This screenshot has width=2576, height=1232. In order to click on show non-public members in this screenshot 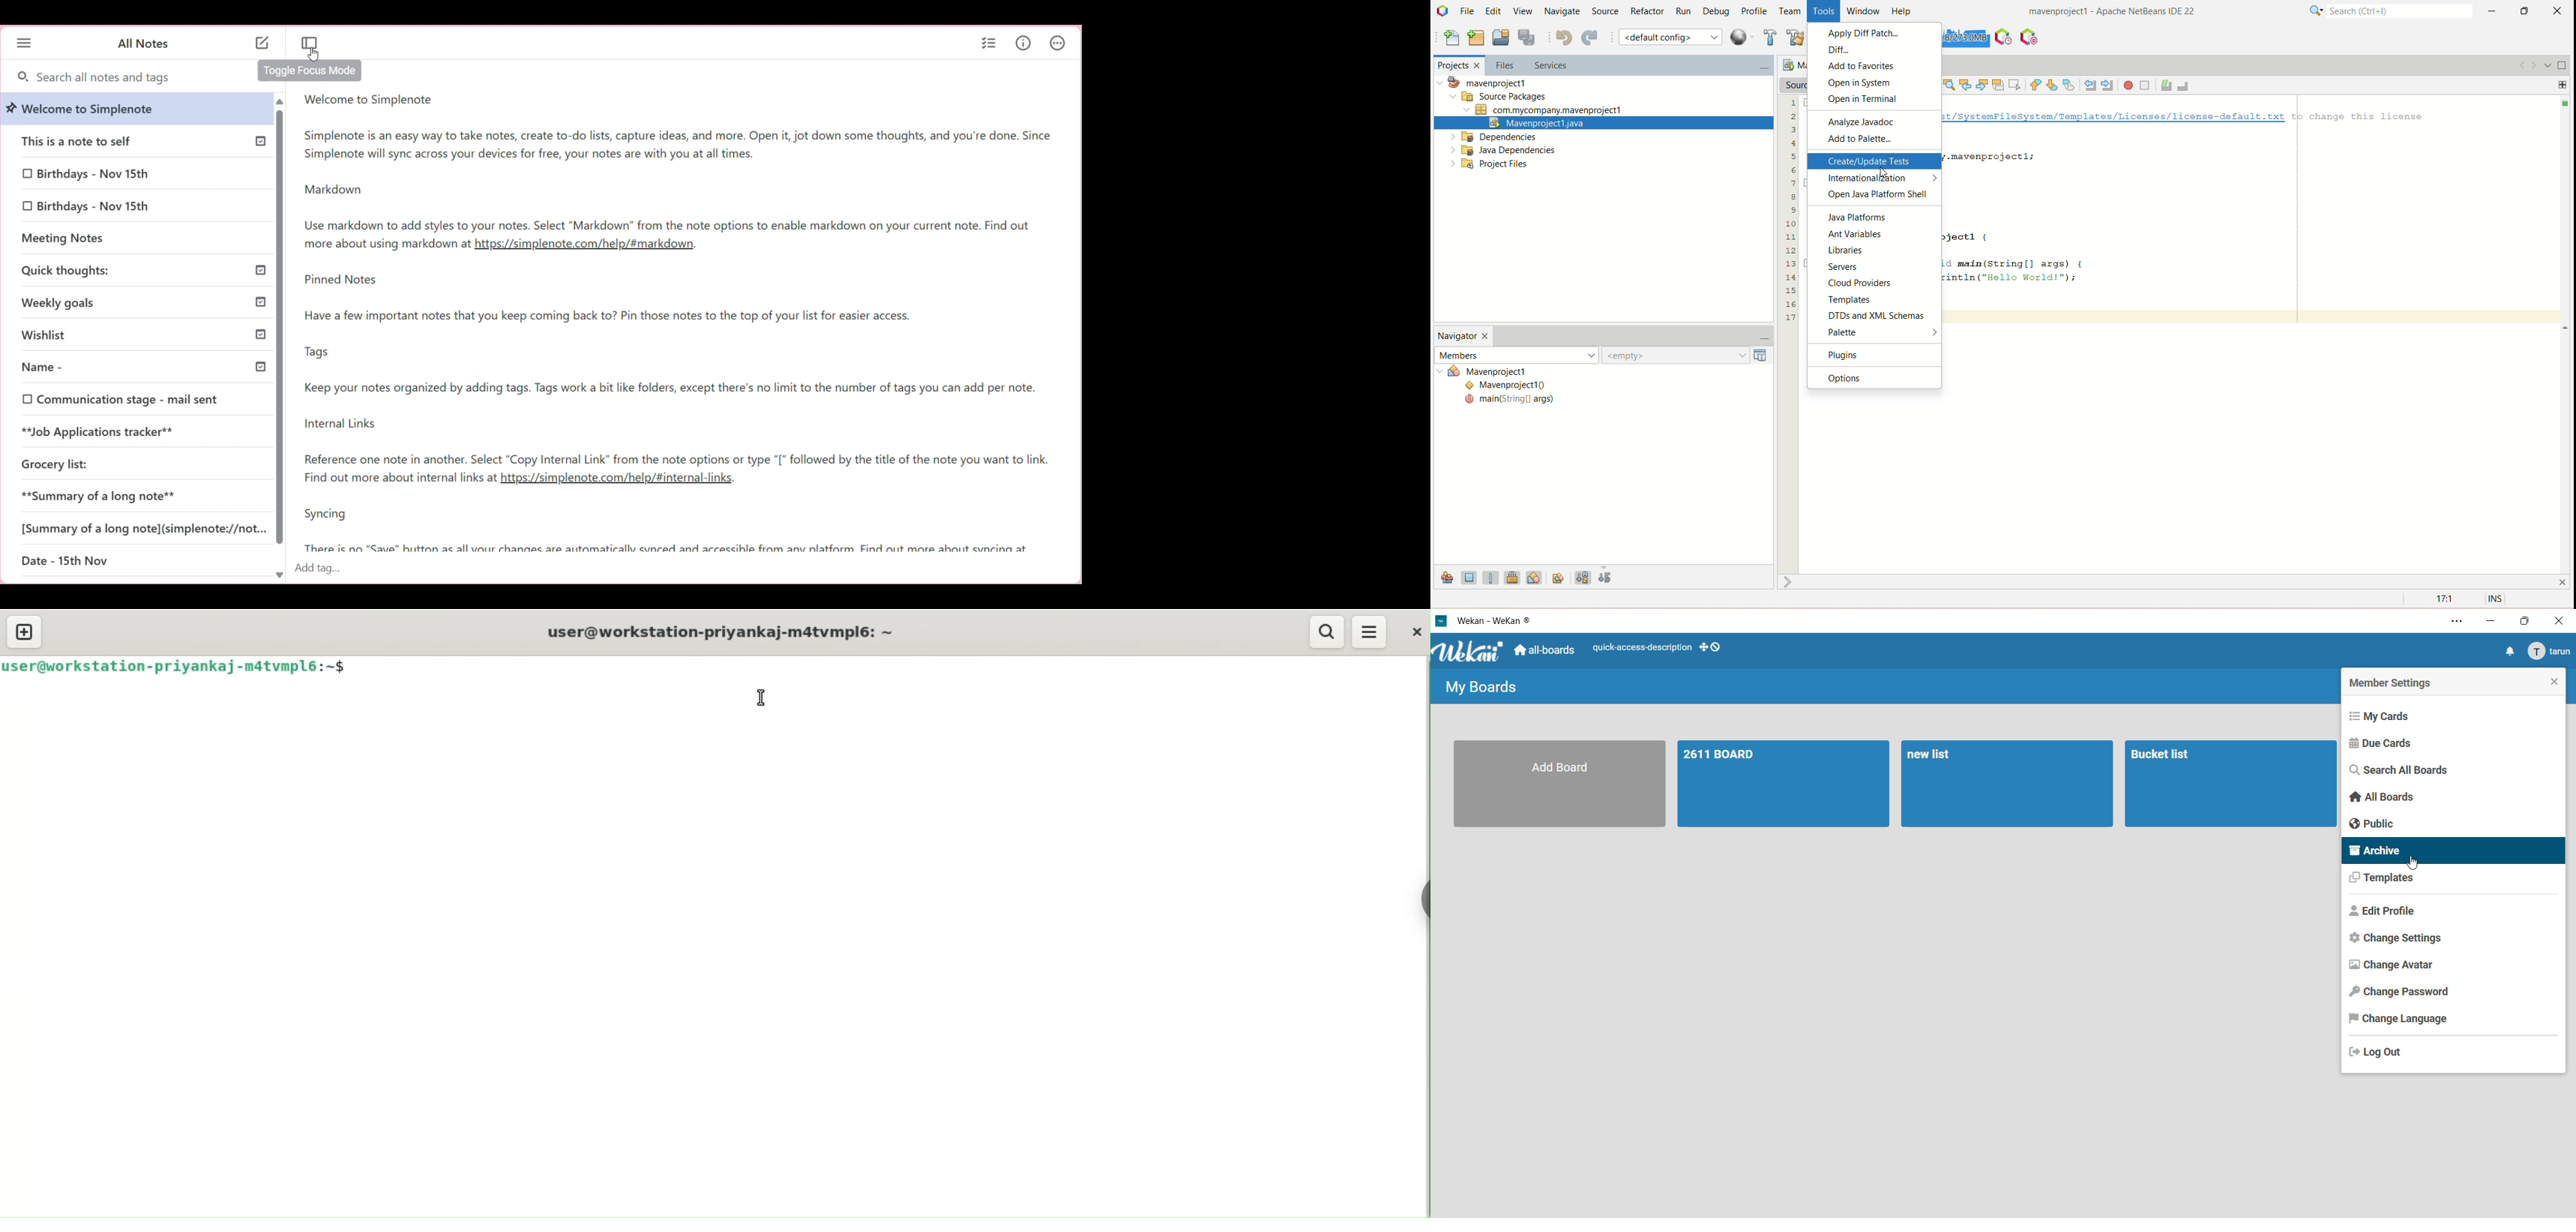, I will do `click(1514, 577)`.